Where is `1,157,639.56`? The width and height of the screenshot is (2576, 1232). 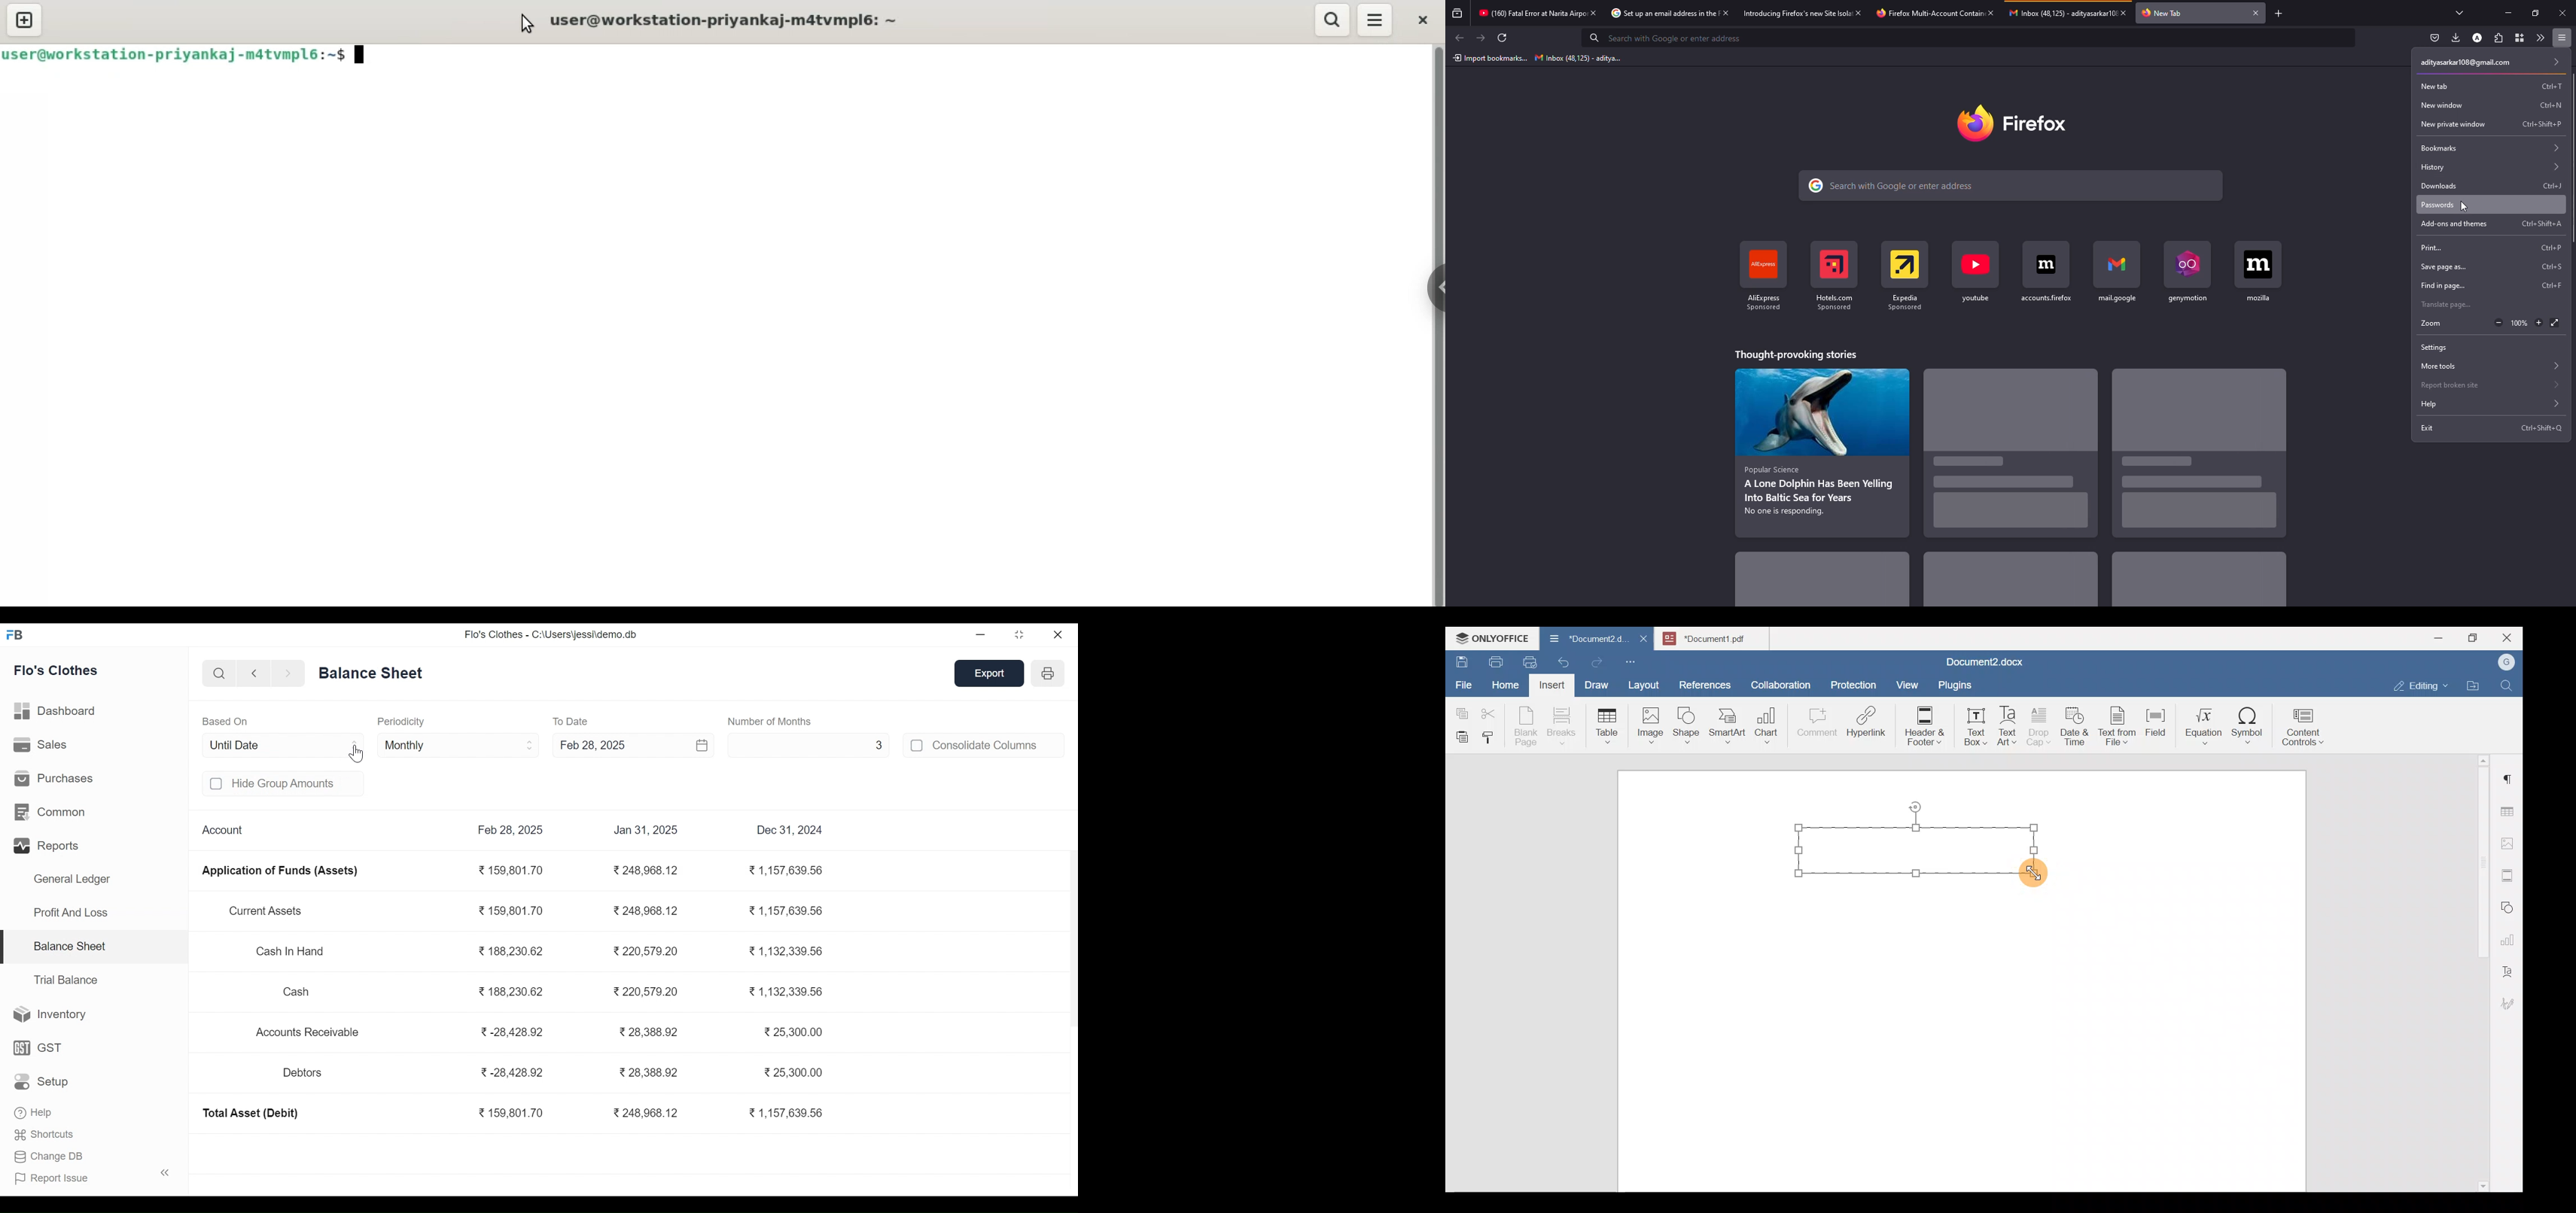
1,157,639.56 is located at coordinates (785, 1113).